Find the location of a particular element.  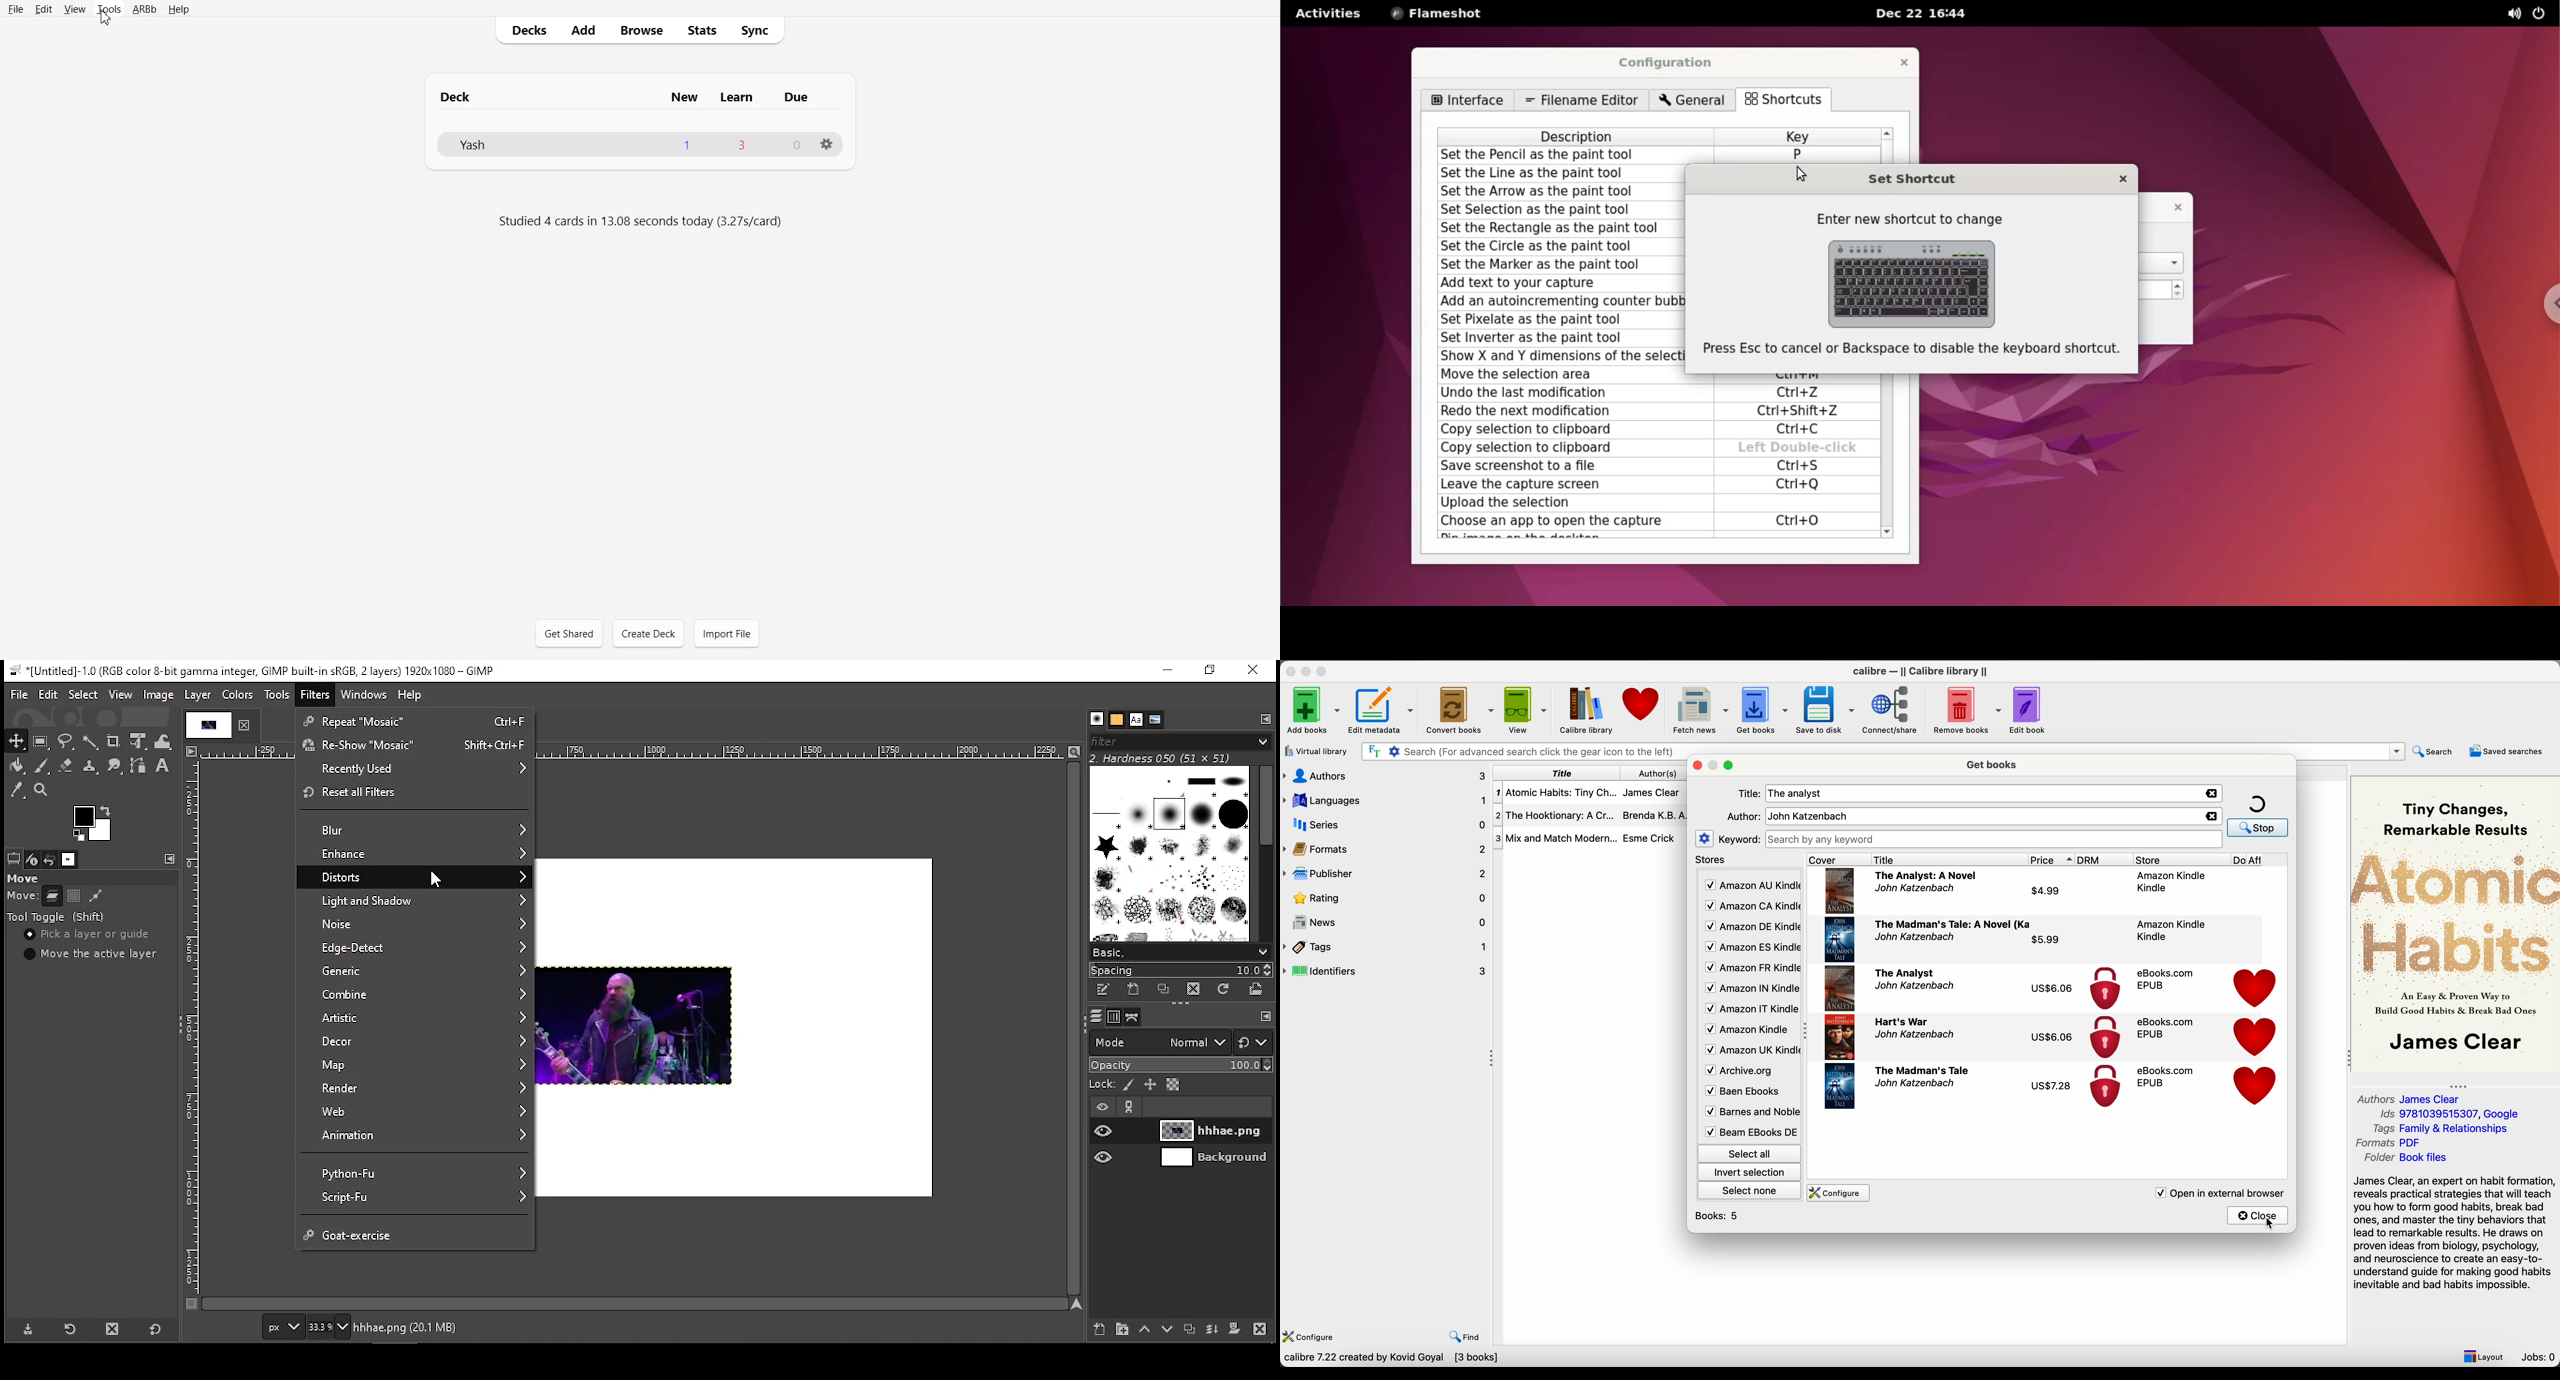

artistic is located at coordinates (416, 1017).